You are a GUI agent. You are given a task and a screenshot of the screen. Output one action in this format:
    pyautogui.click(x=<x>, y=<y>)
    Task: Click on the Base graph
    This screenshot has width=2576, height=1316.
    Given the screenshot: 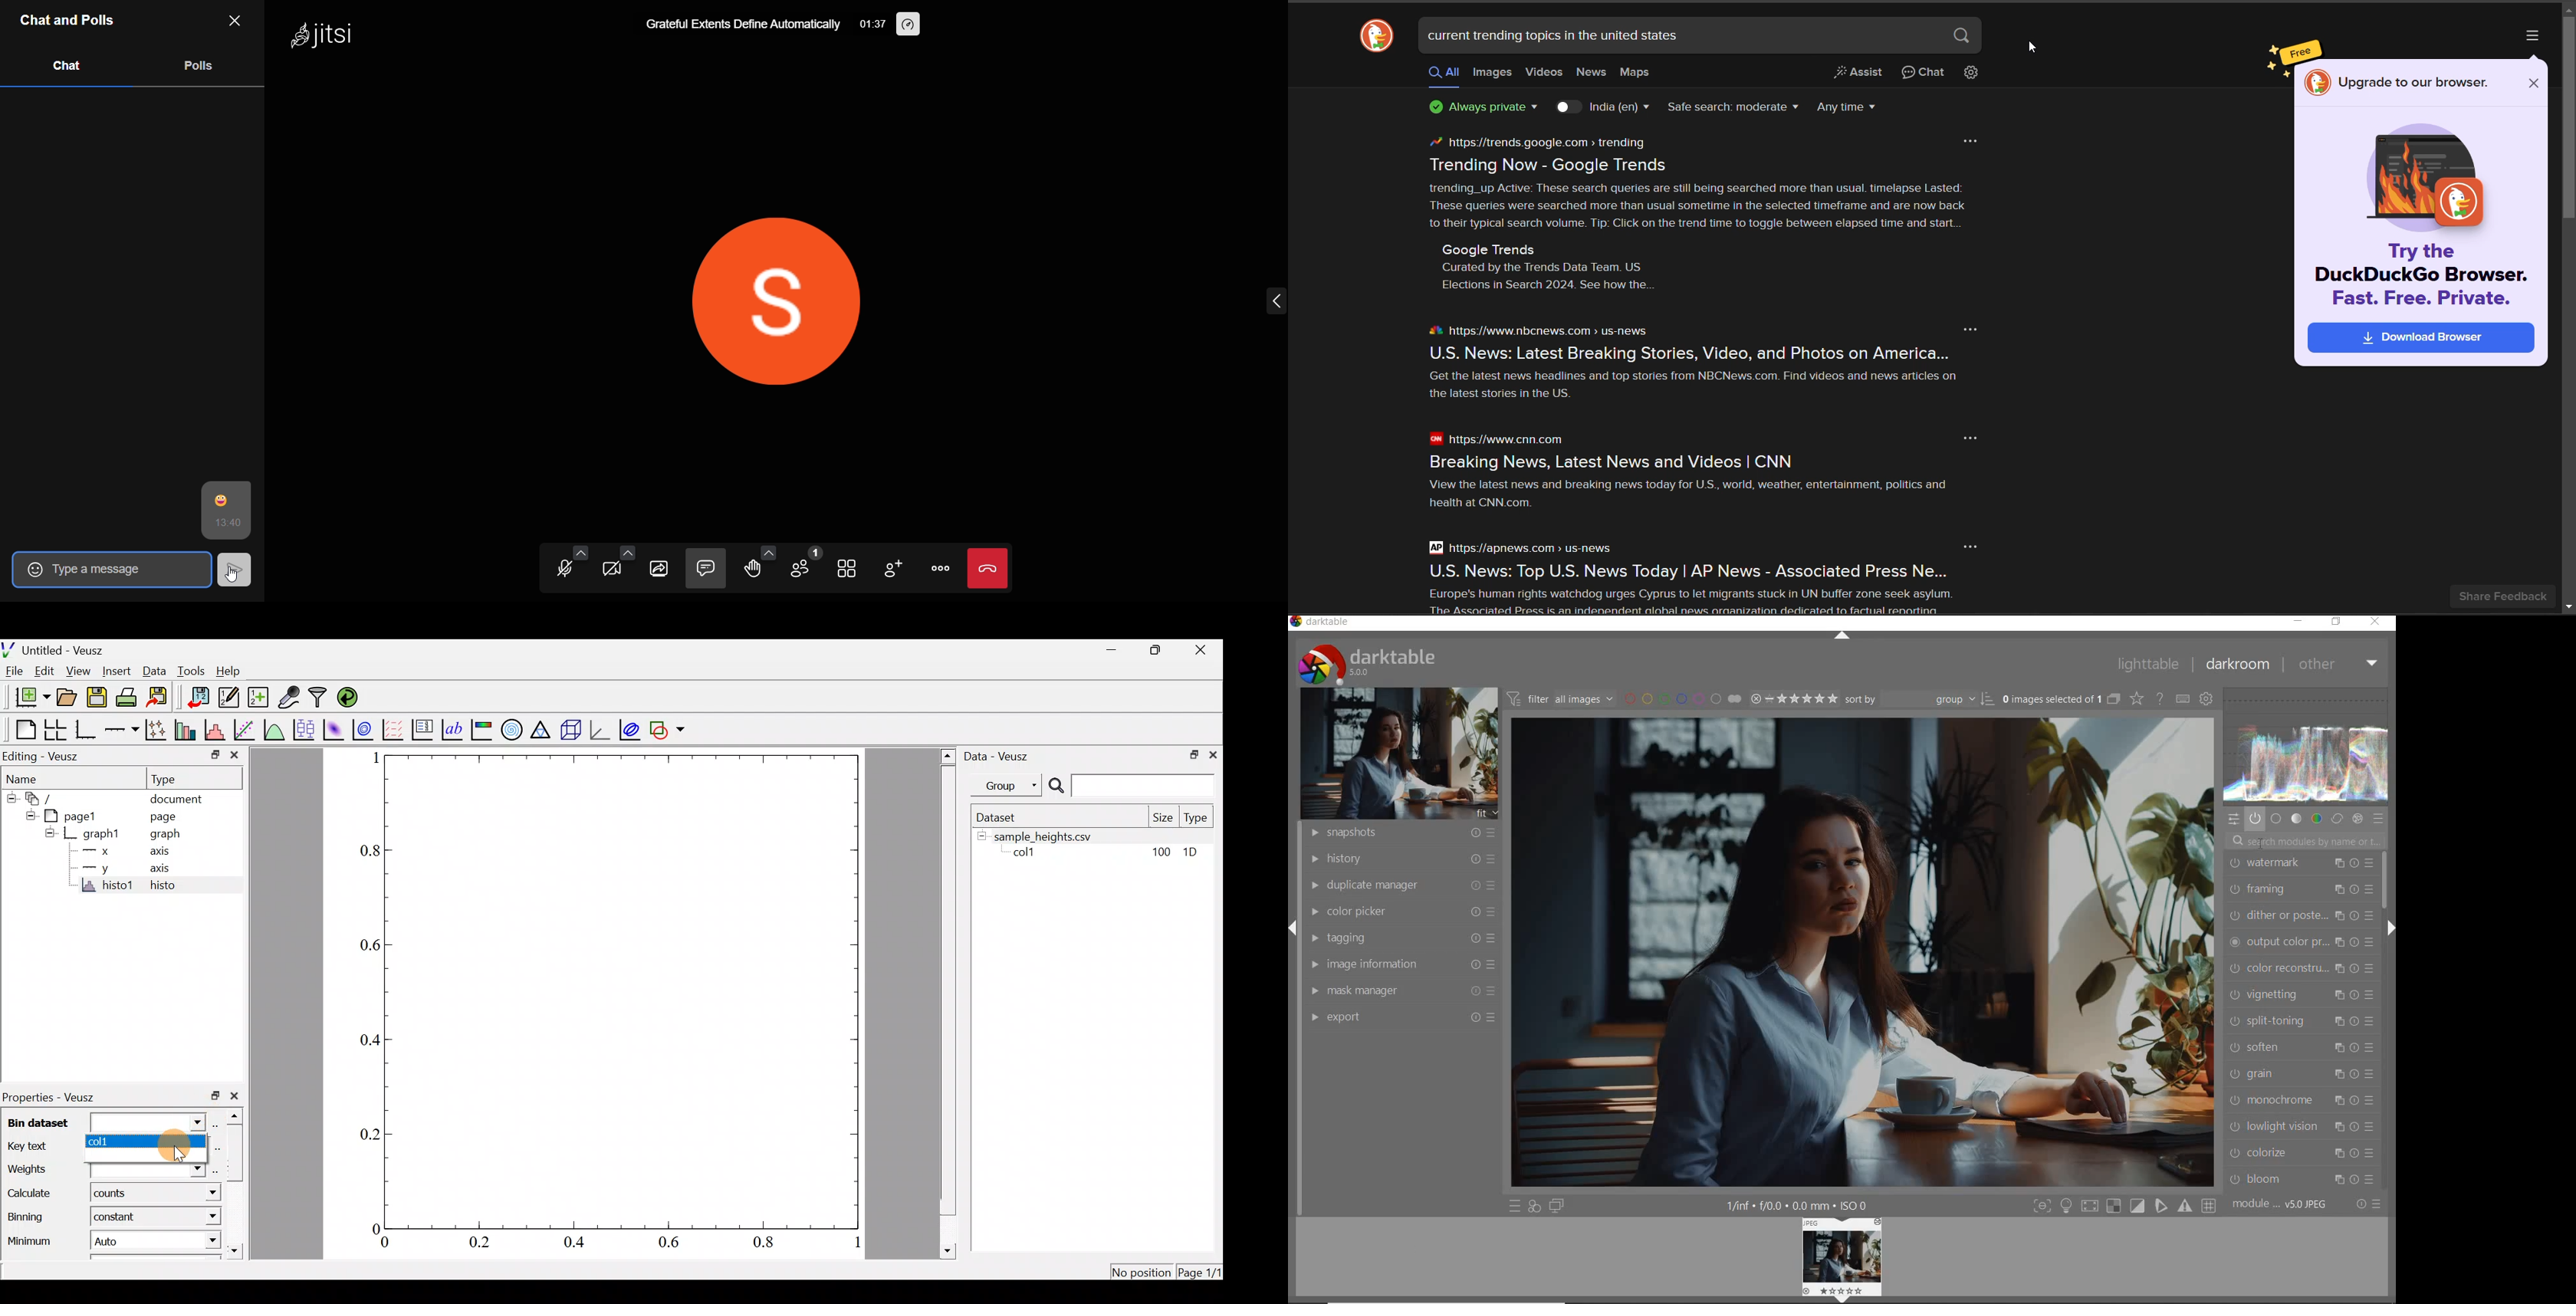 What is the action you would take?
    pyautogui.click(x=85, y=730)
    